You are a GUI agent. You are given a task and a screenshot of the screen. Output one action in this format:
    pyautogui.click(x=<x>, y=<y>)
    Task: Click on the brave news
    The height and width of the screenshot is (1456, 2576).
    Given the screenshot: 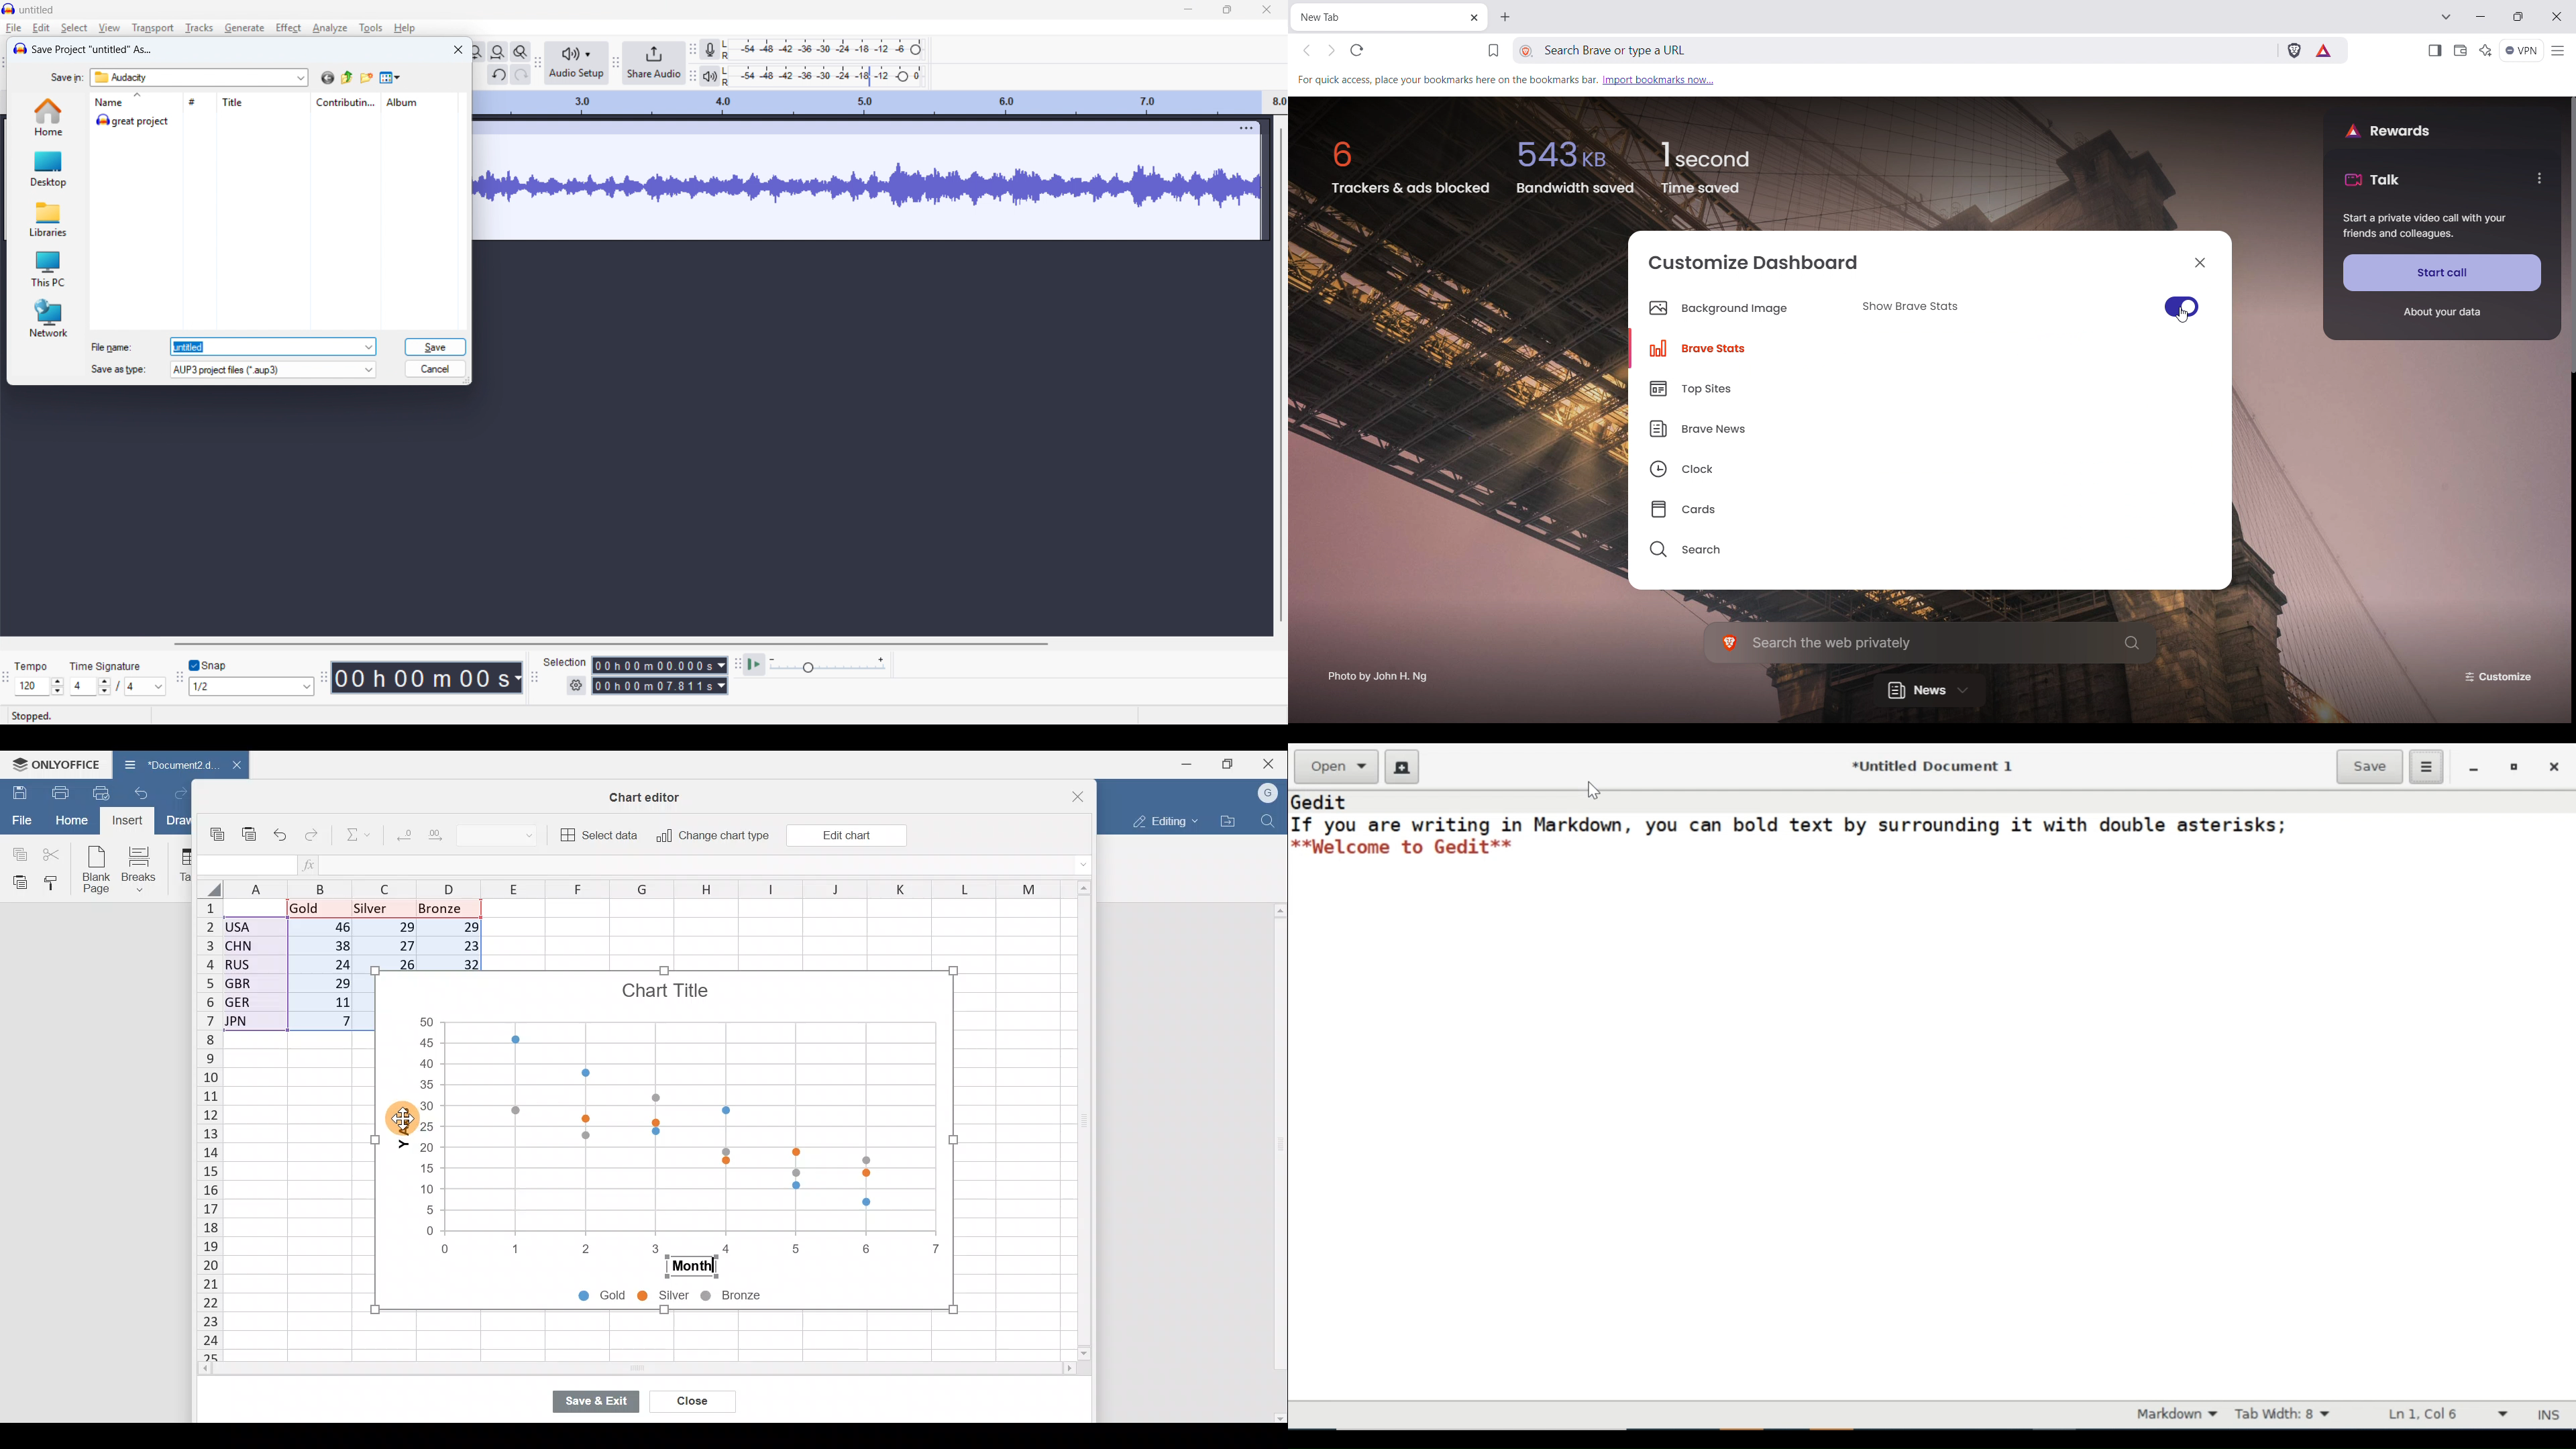 What is the action you would take?
    pyautogui.click(x=1736, y=427)
    